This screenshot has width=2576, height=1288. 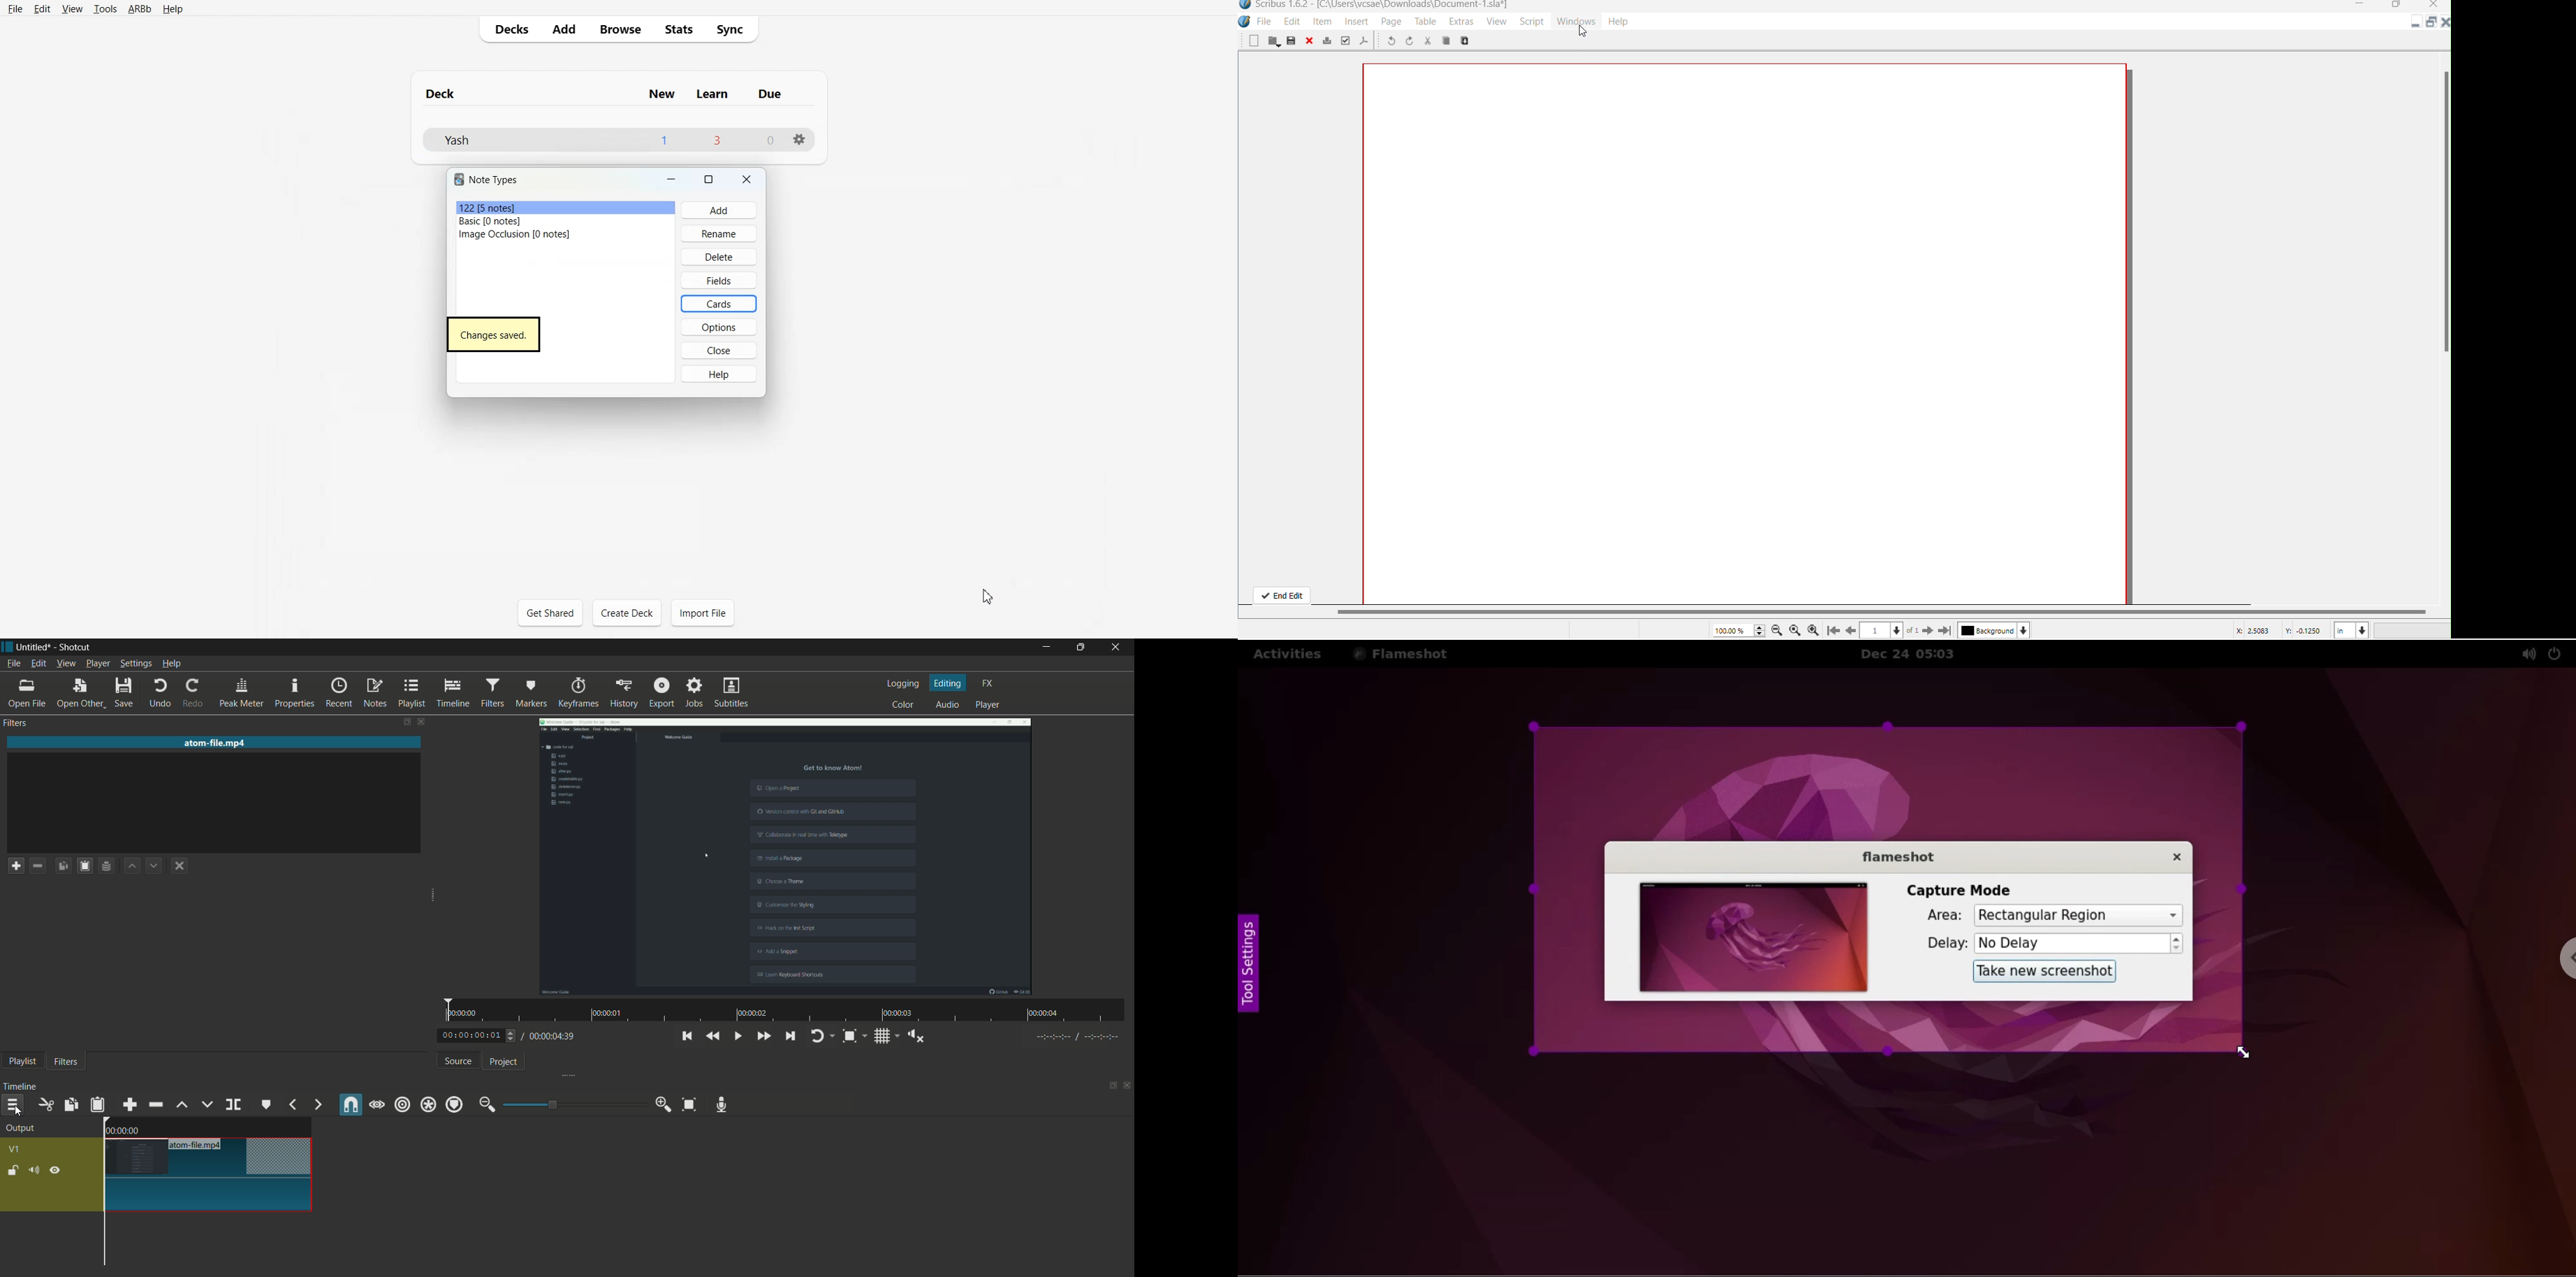 I want to click on history, so click(x=624, y=693).